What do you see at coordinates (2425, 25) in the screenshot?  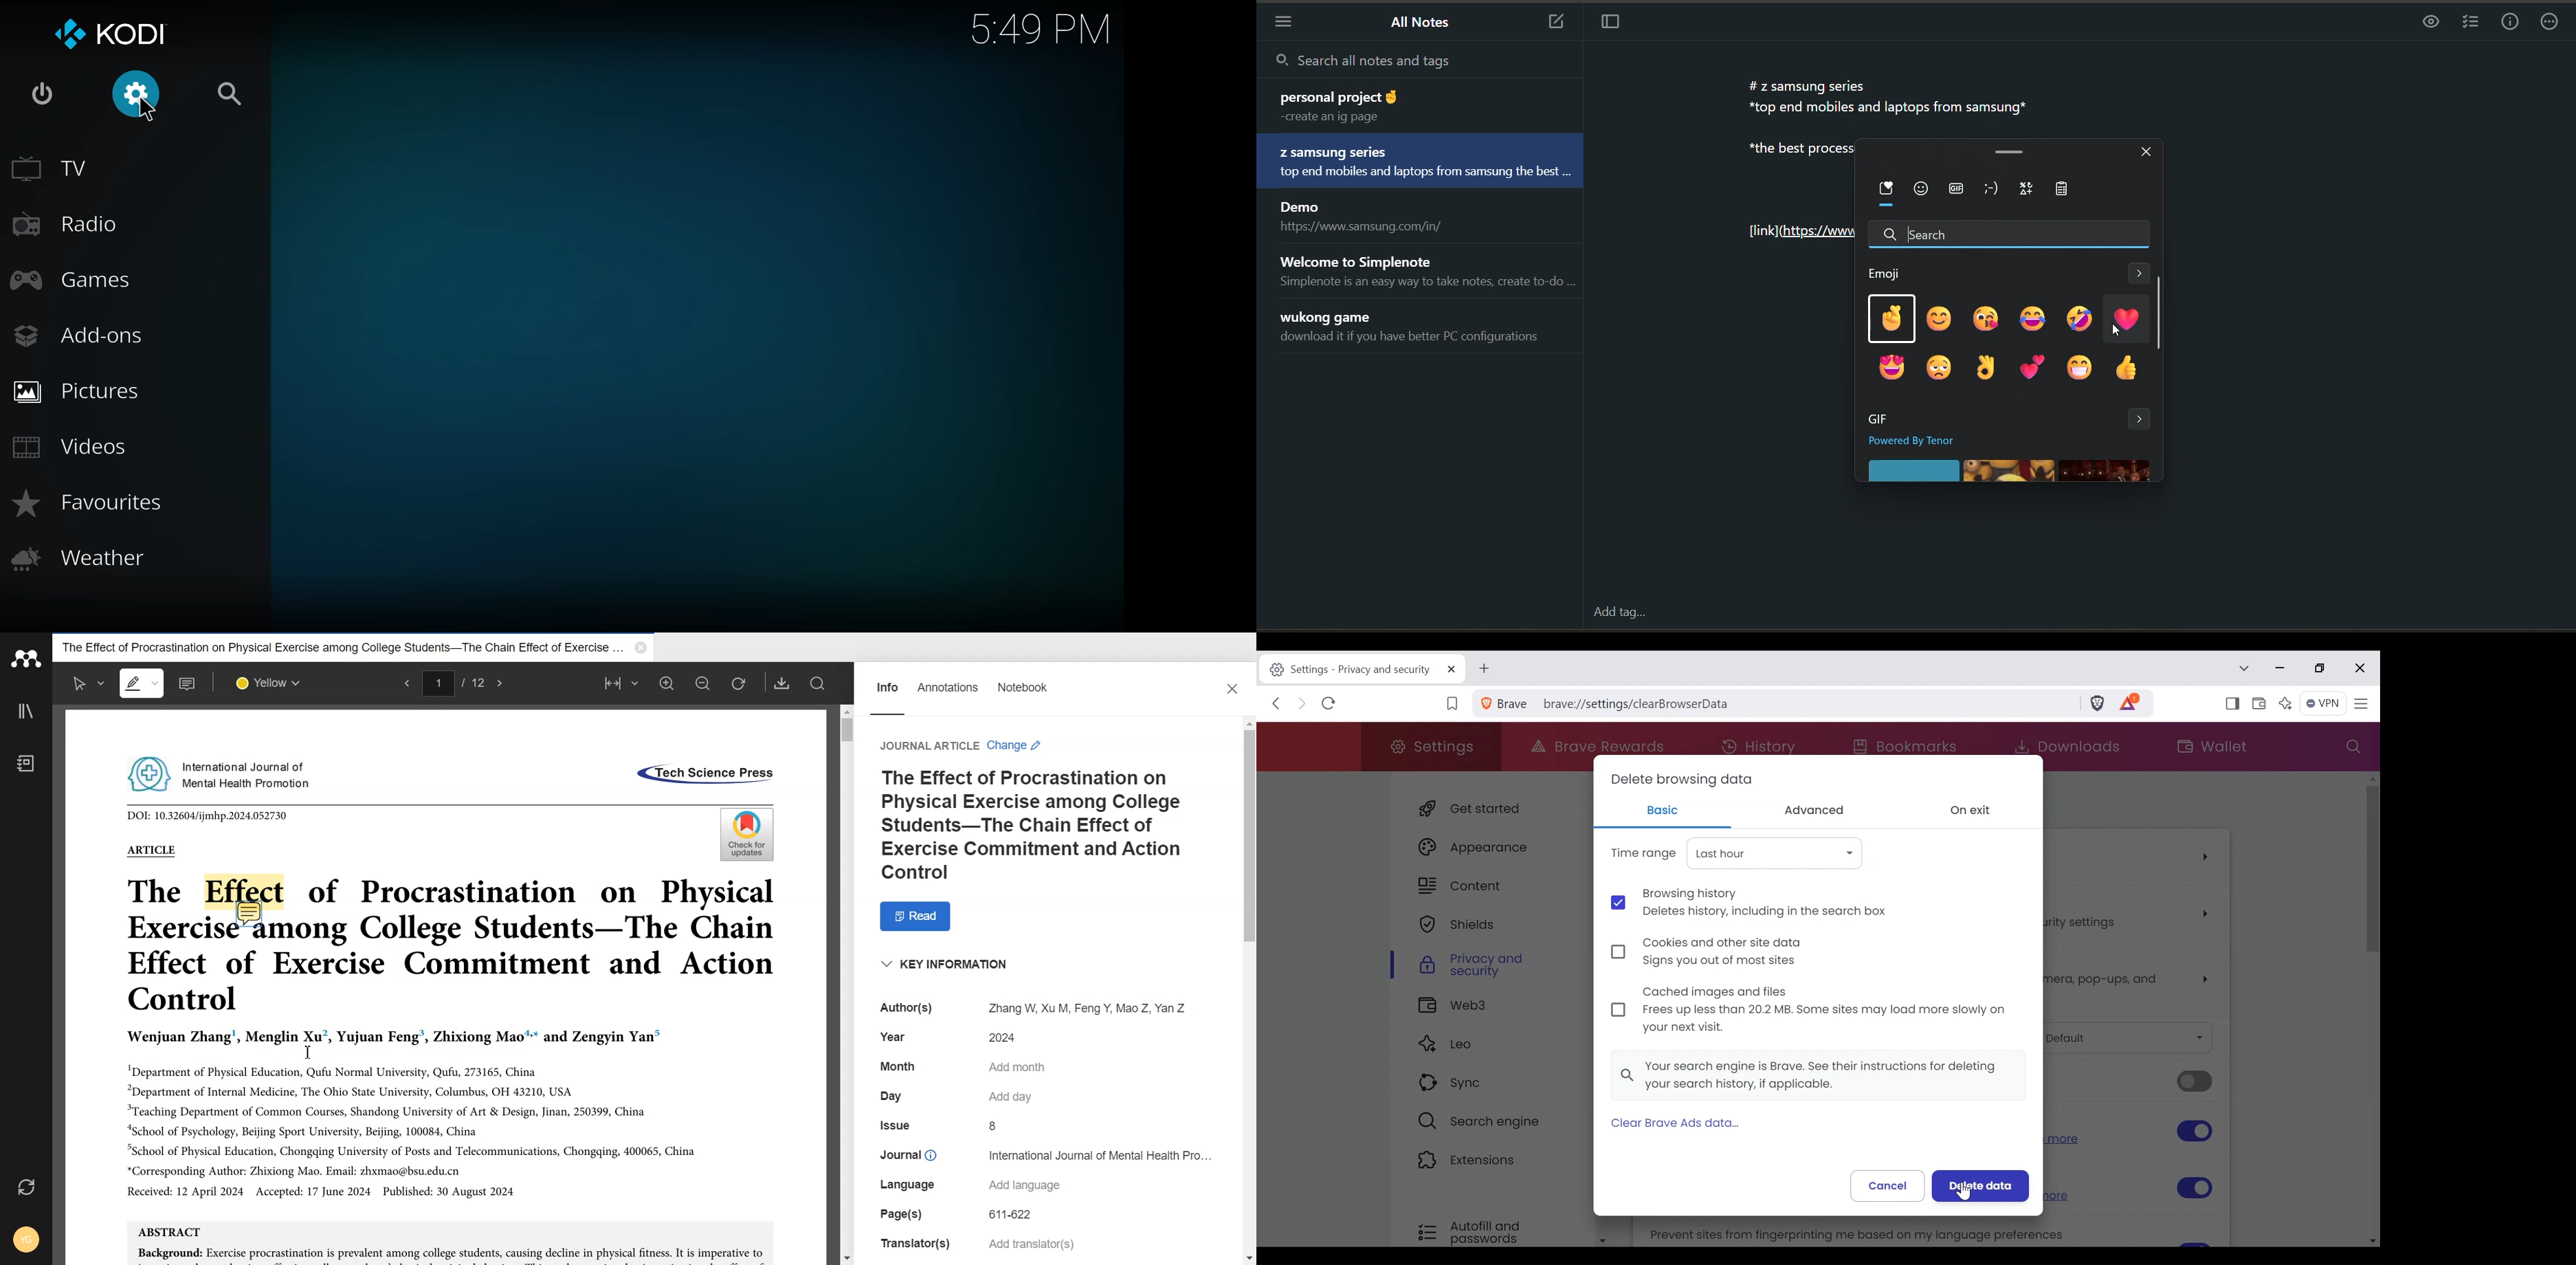 I see `preview` at bounding box center [2425, 25].